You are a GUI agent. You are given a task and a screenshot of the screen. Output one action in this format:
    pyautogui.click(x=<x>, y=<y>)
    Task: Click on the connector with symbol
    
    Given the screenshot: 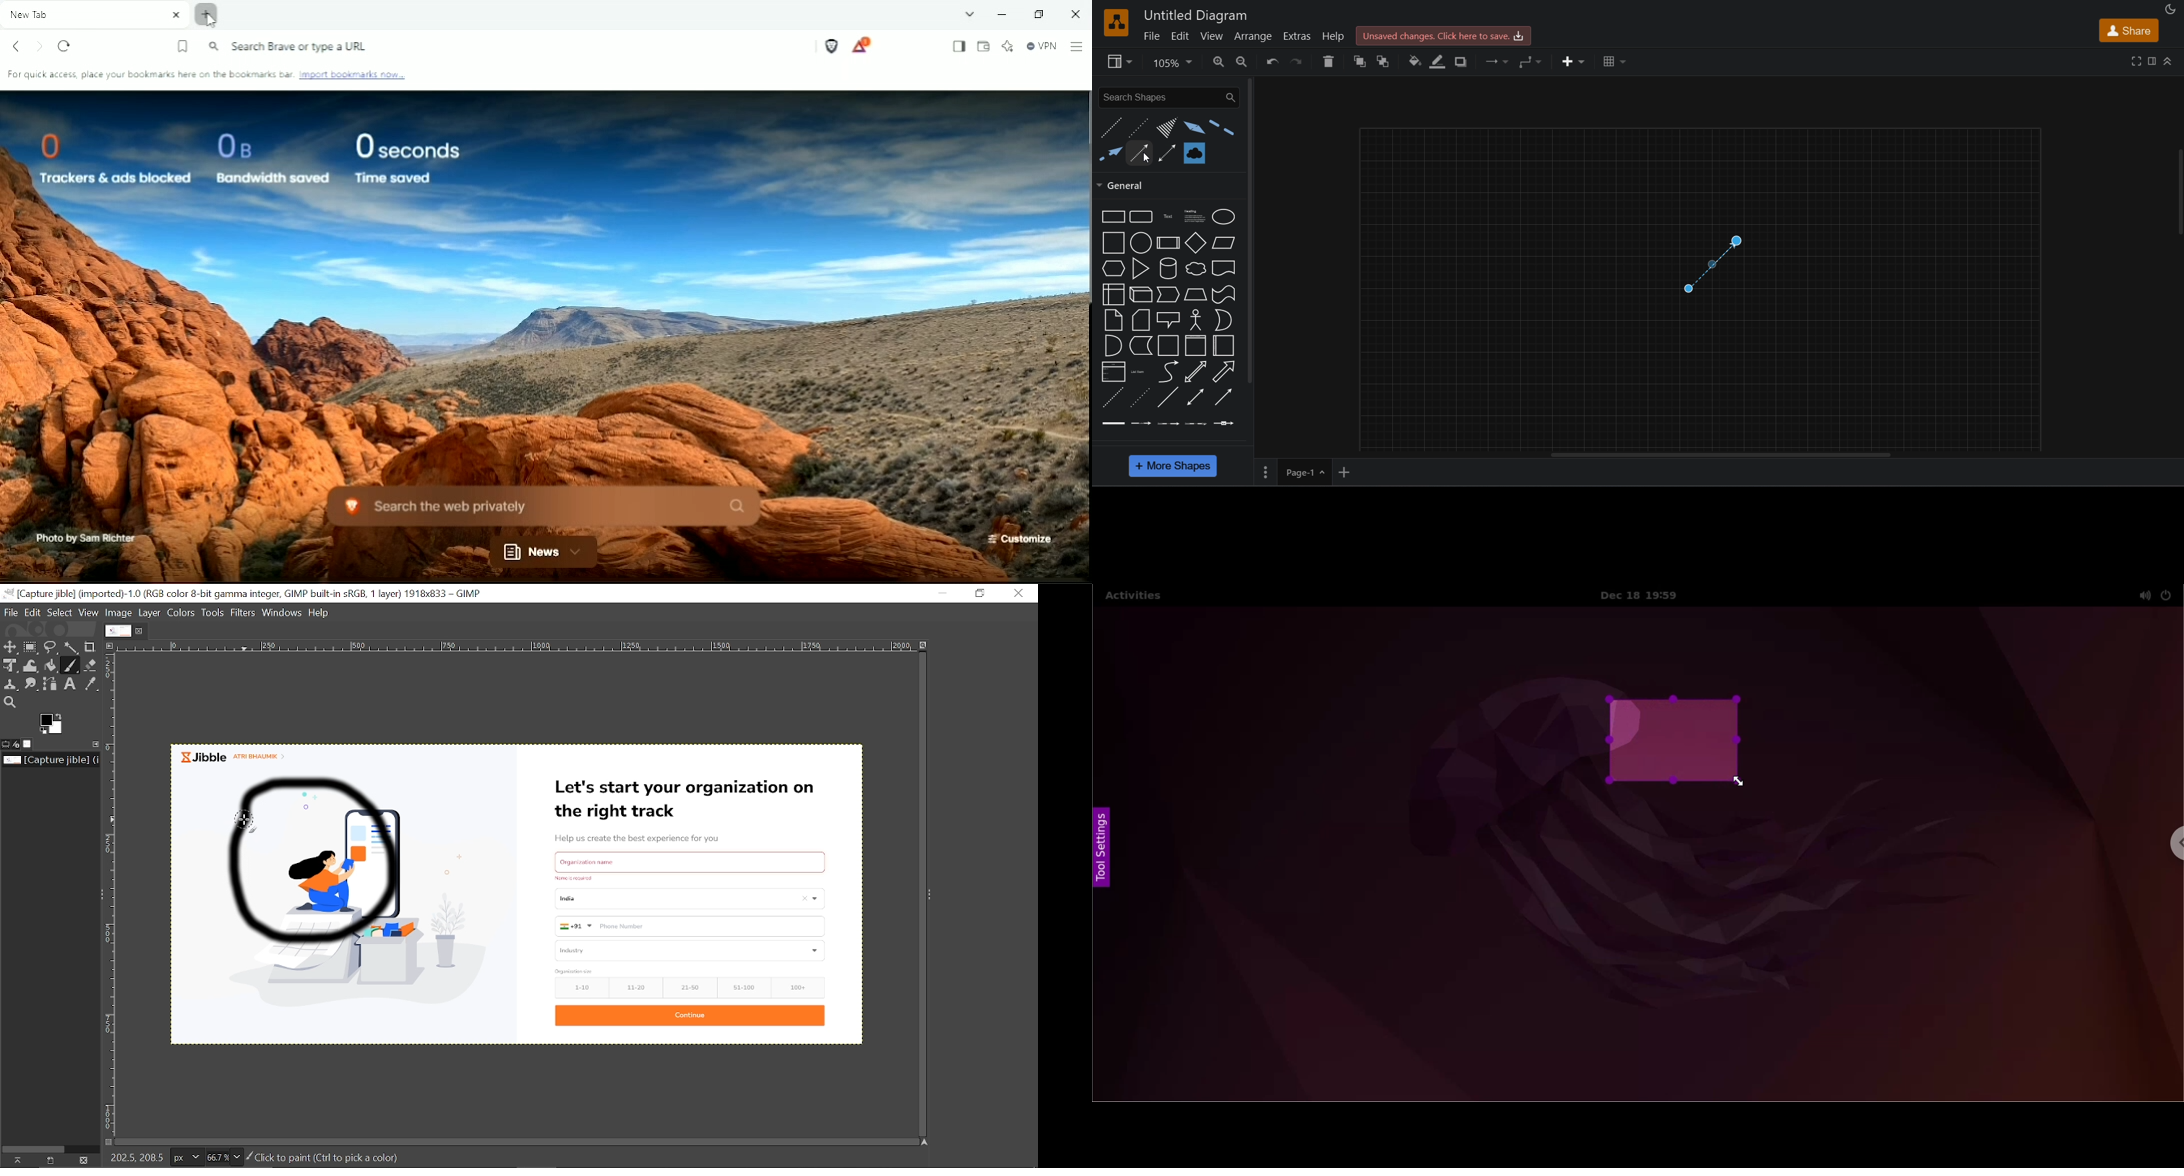 What is the action you would take?
    pyautogui.click(x=1225, y=423)
    